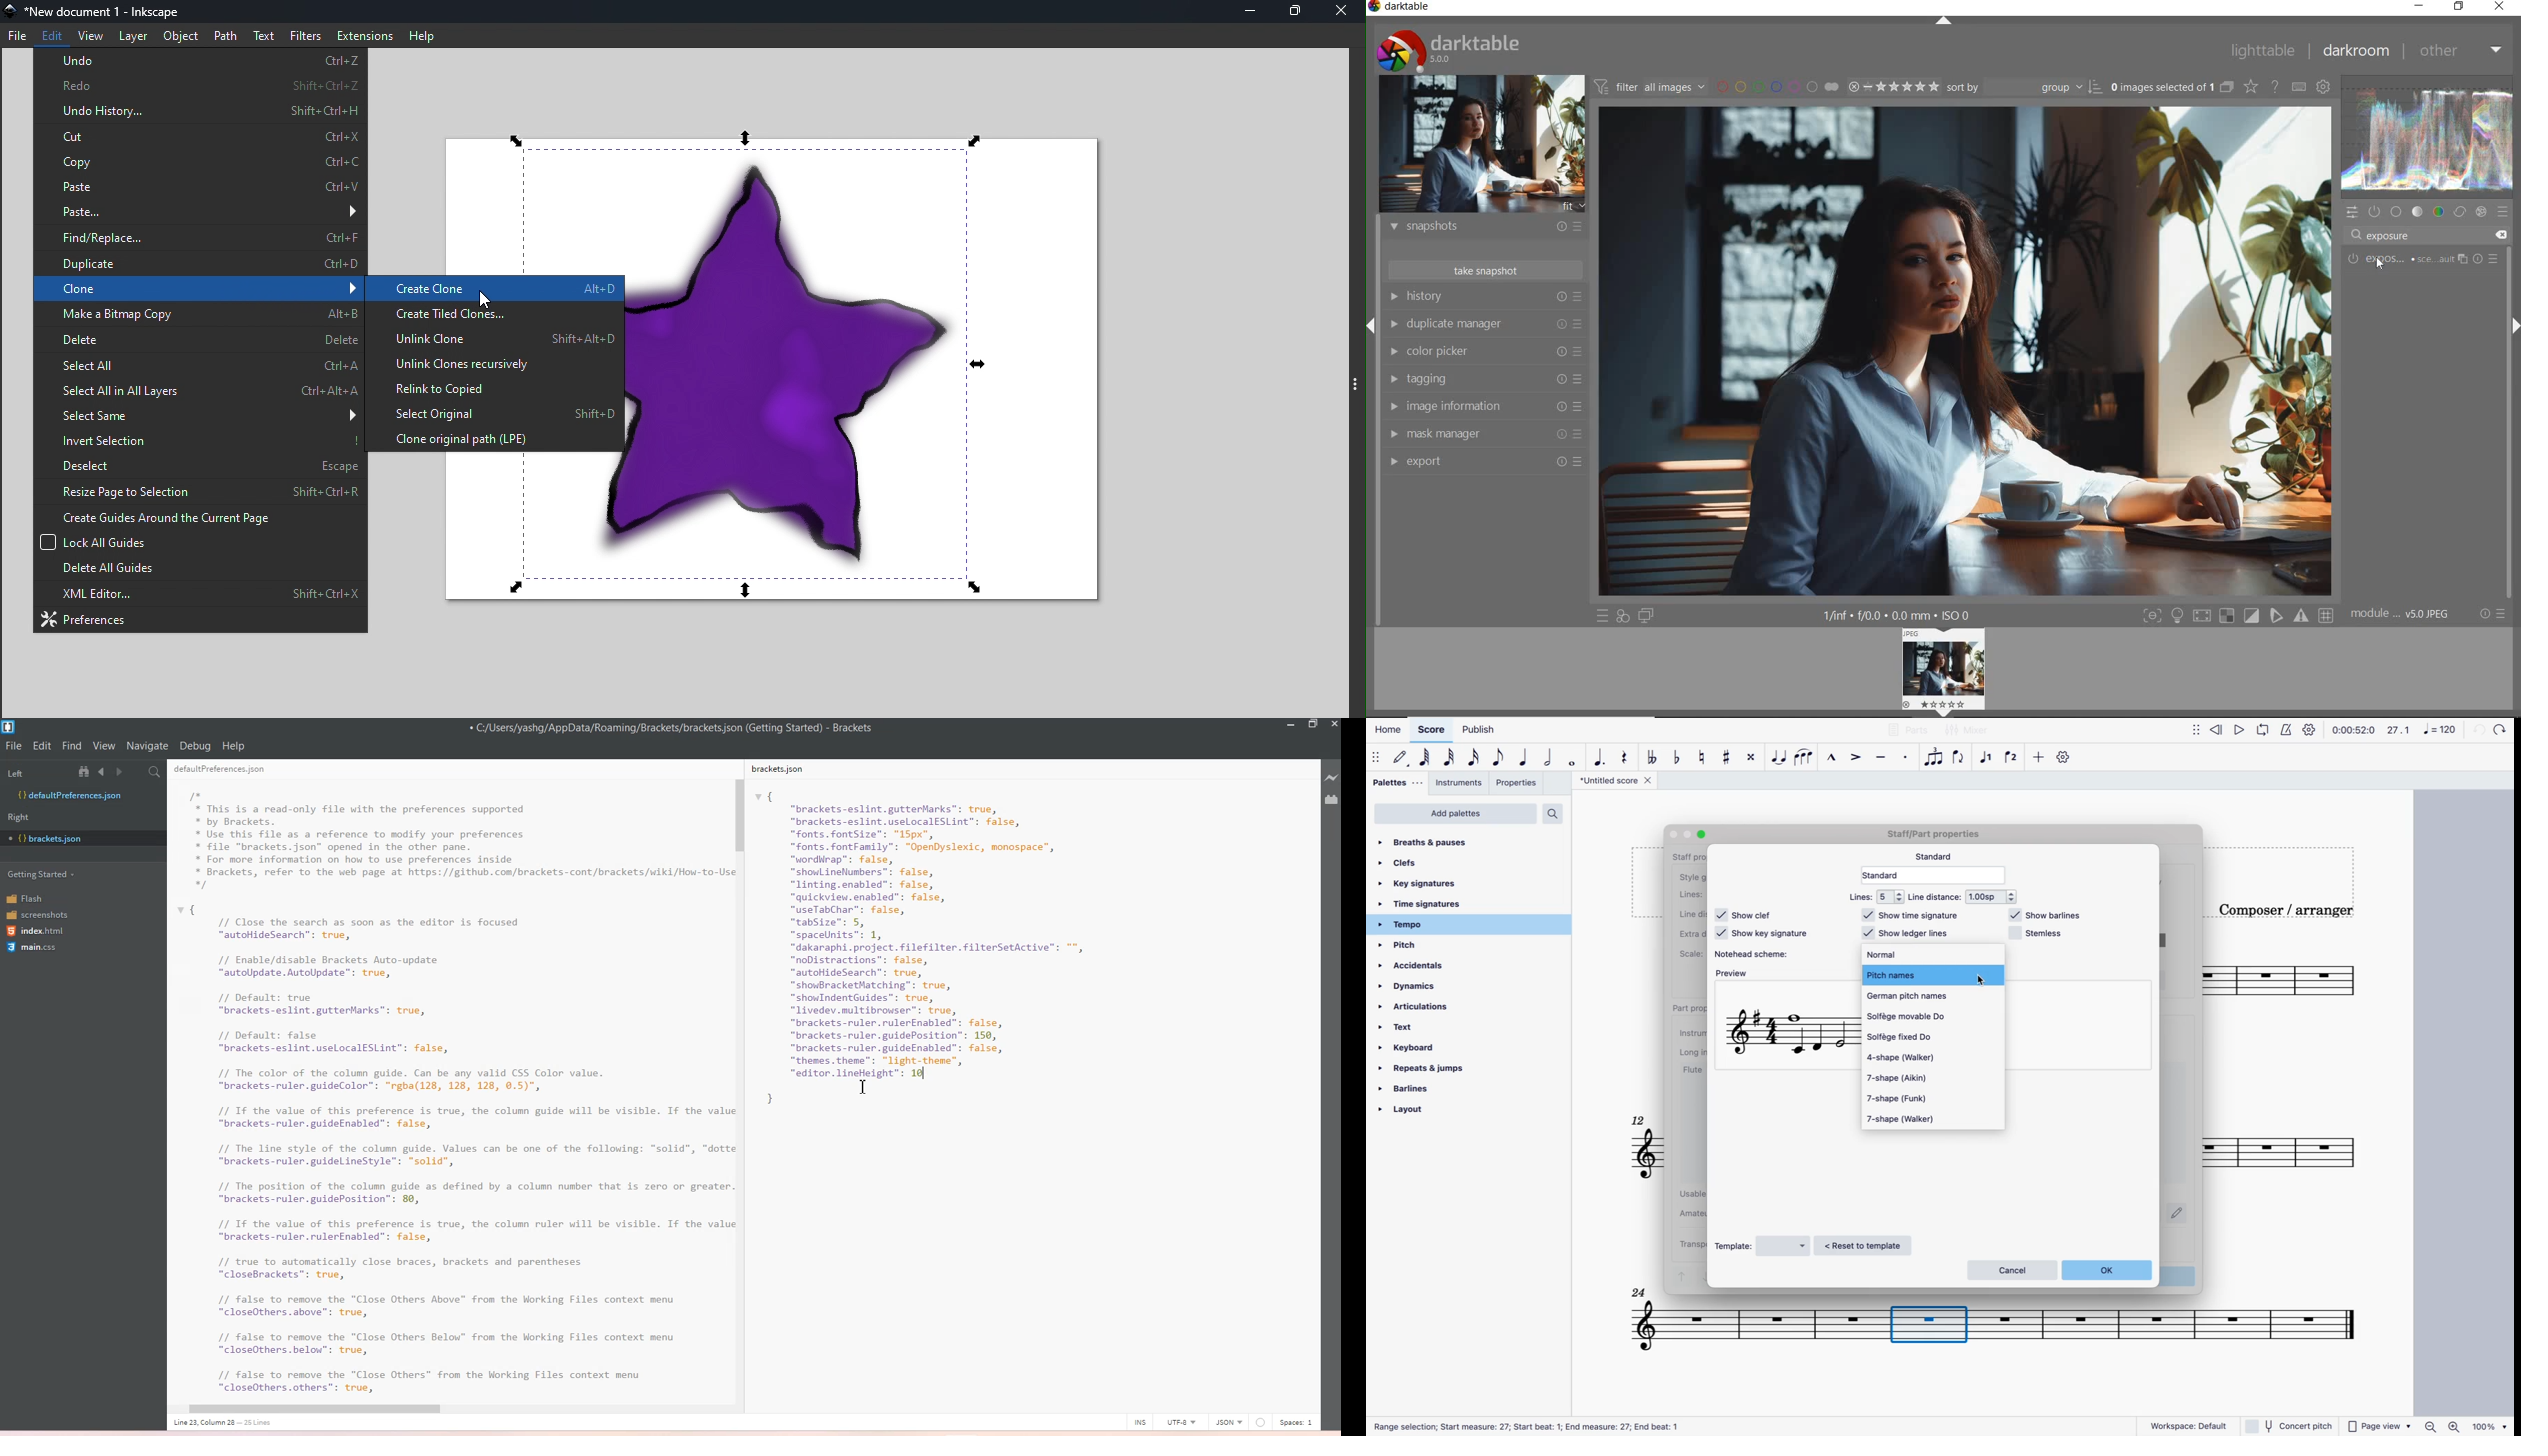 The width and height of the screenshot is (2548, 1456). What do you see at coordinates (104, 772) in the screenshot?
I see `Navigate Backwards` at bounding box center [104, 772].